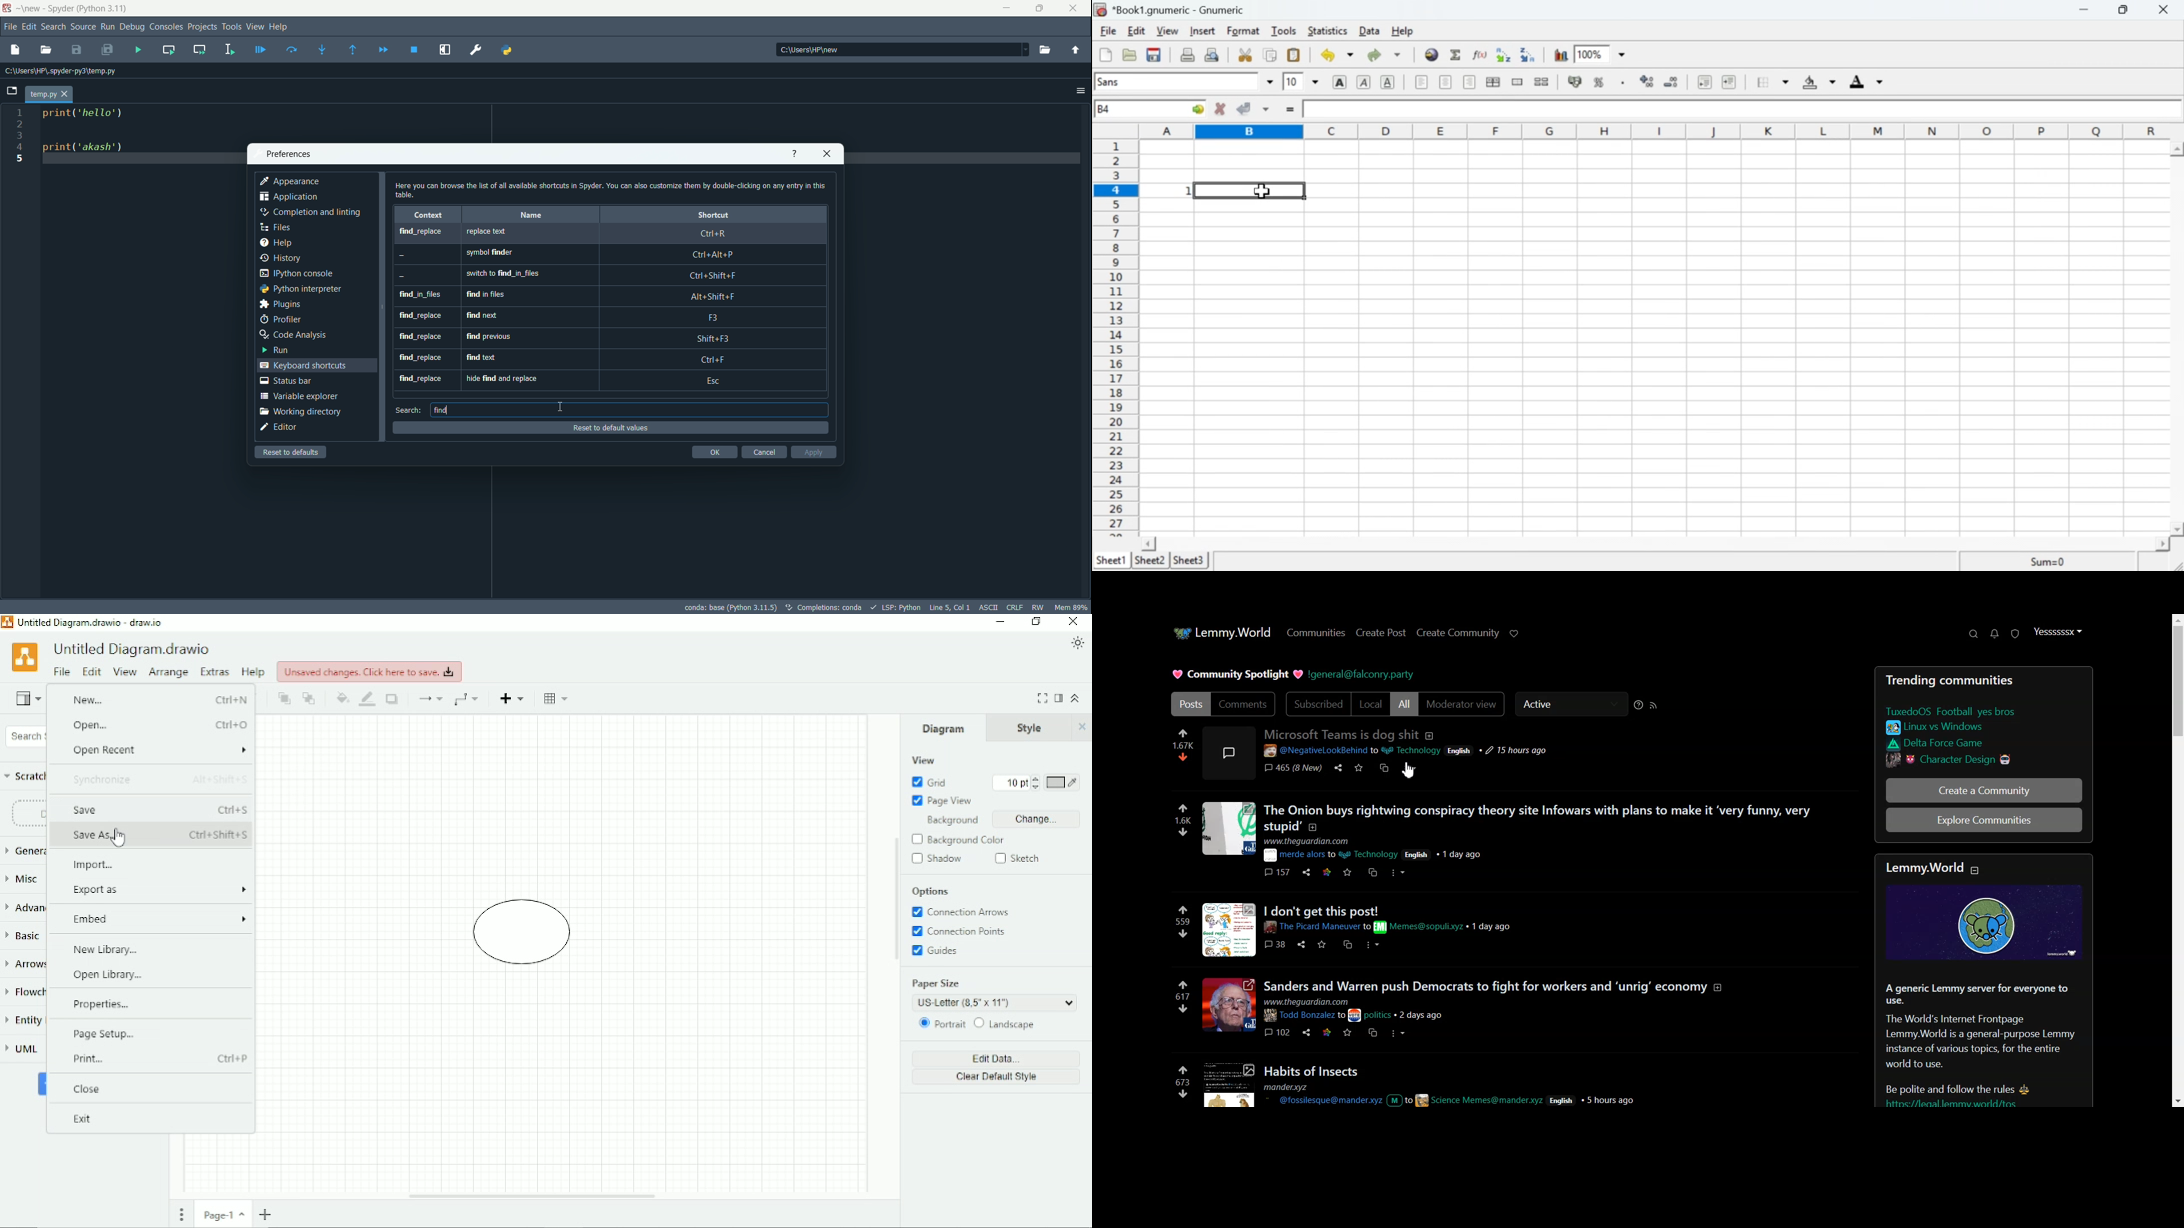  I want to click on ok, so click(714, 452).